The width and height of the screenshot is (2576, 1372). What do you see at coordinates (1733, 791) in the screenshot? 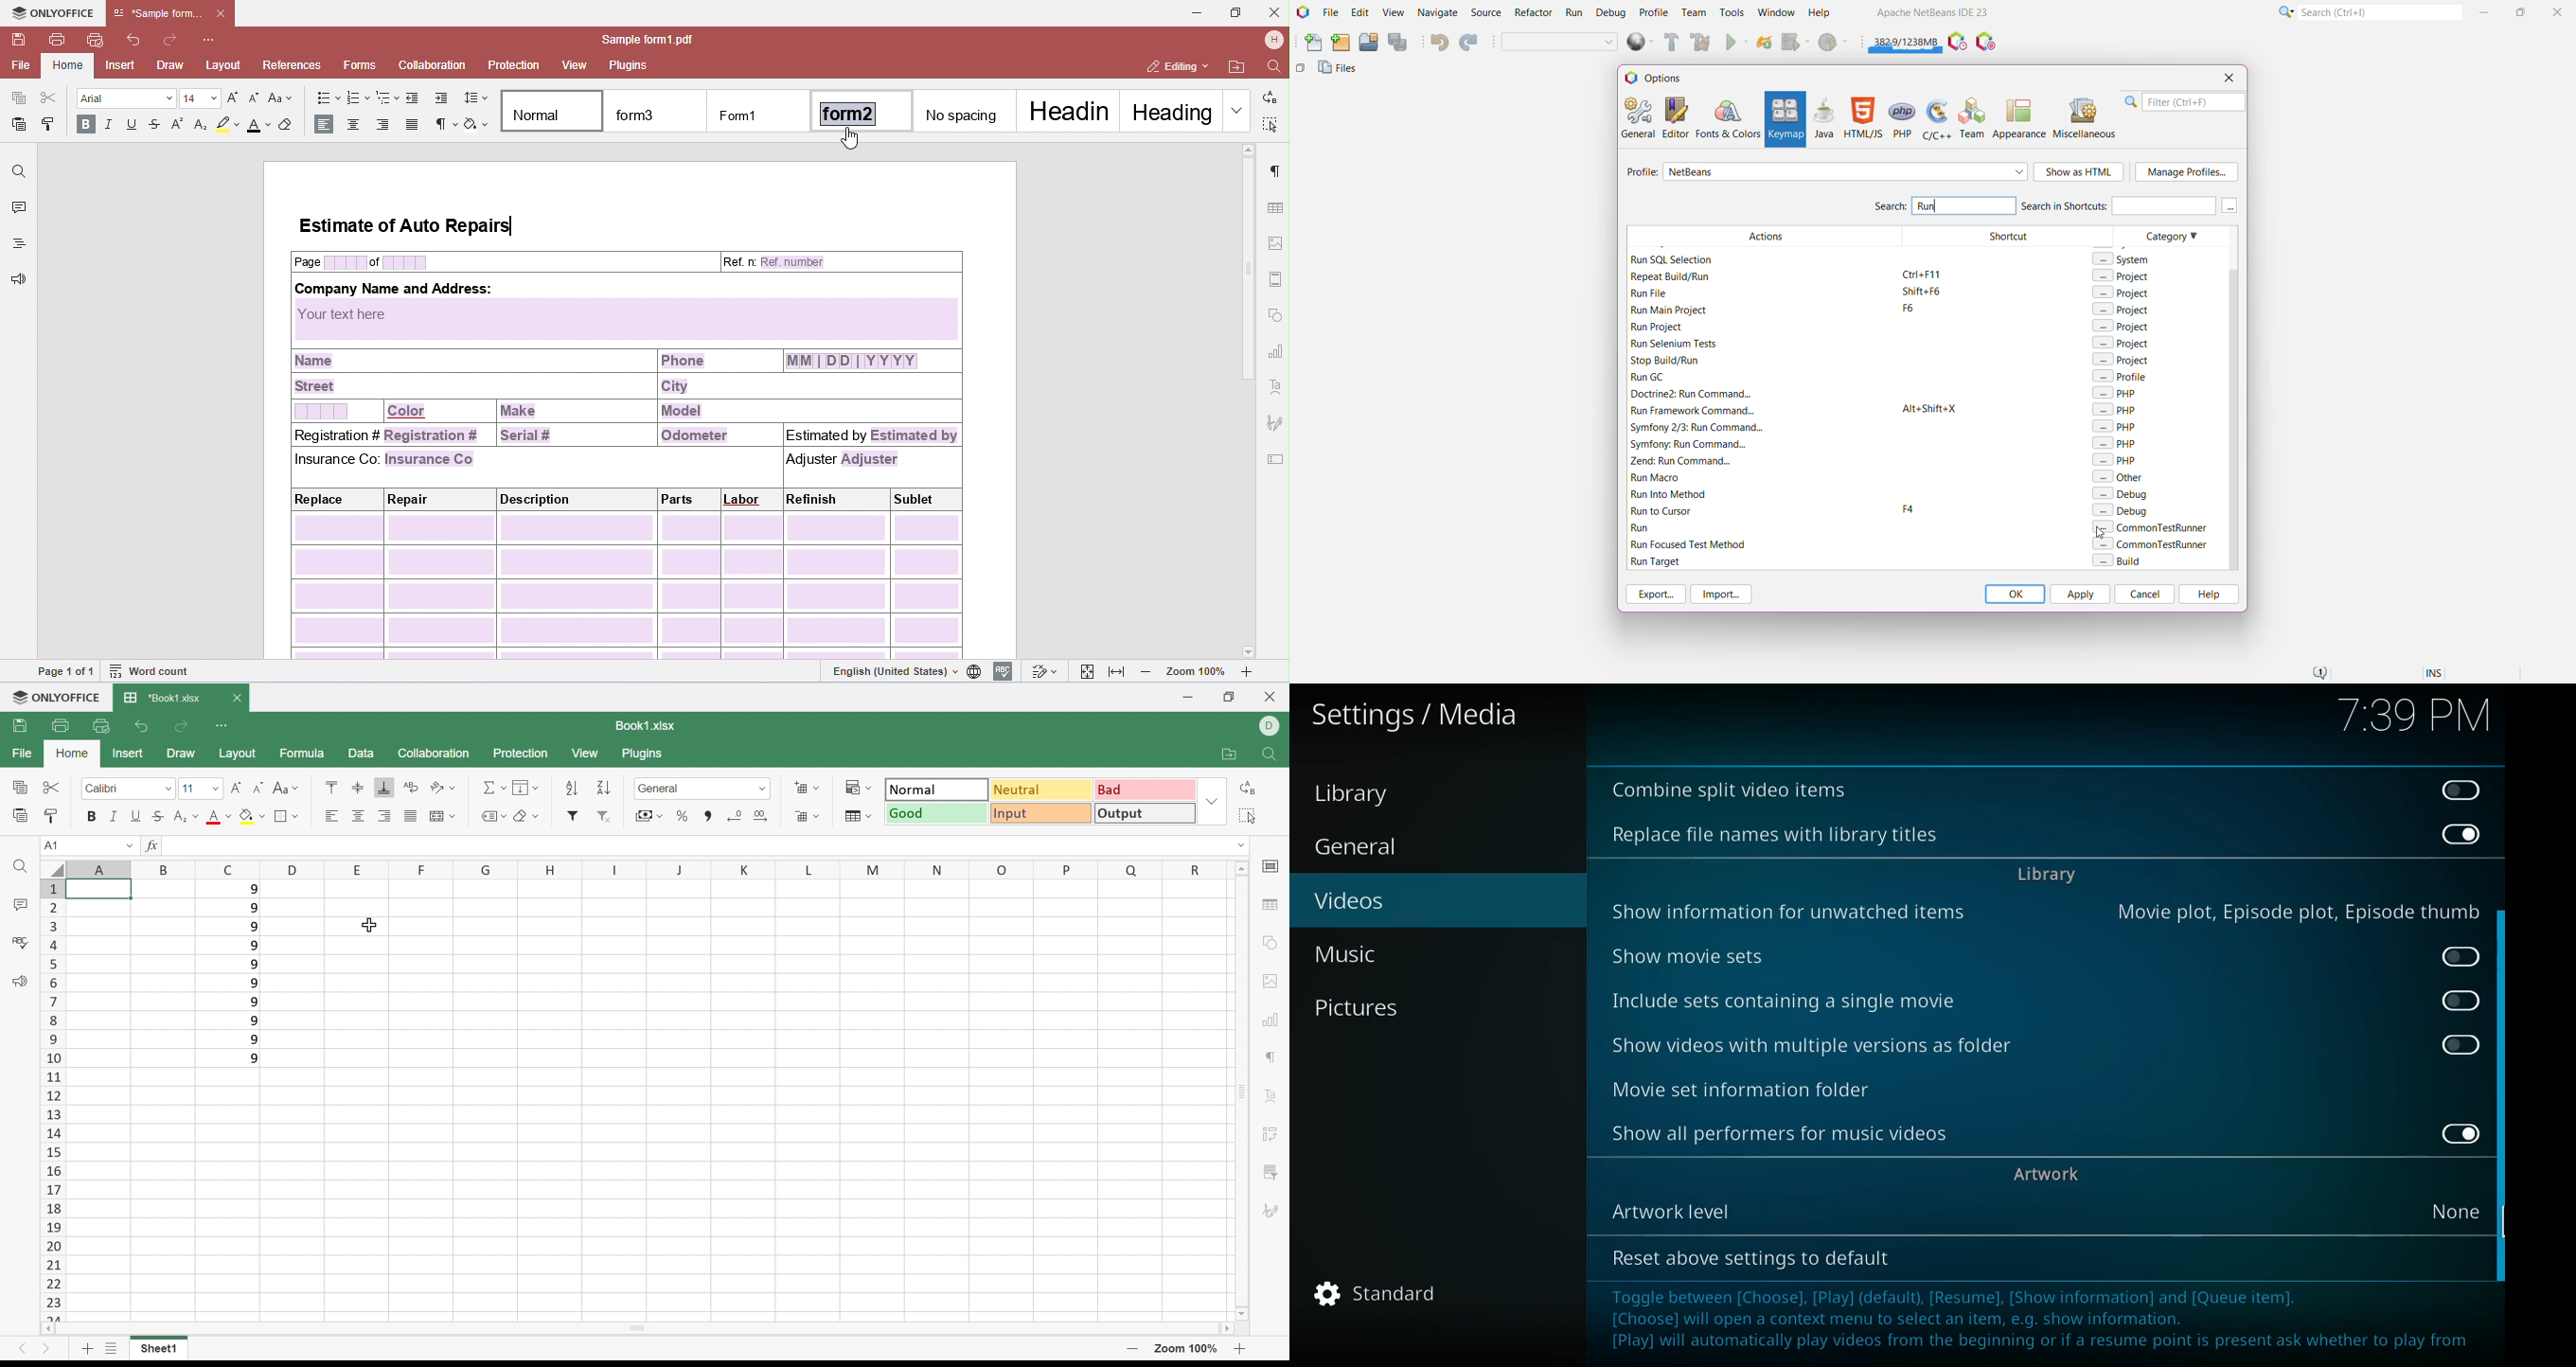
I see `combine split video items` at bounding box center [1733, 791].